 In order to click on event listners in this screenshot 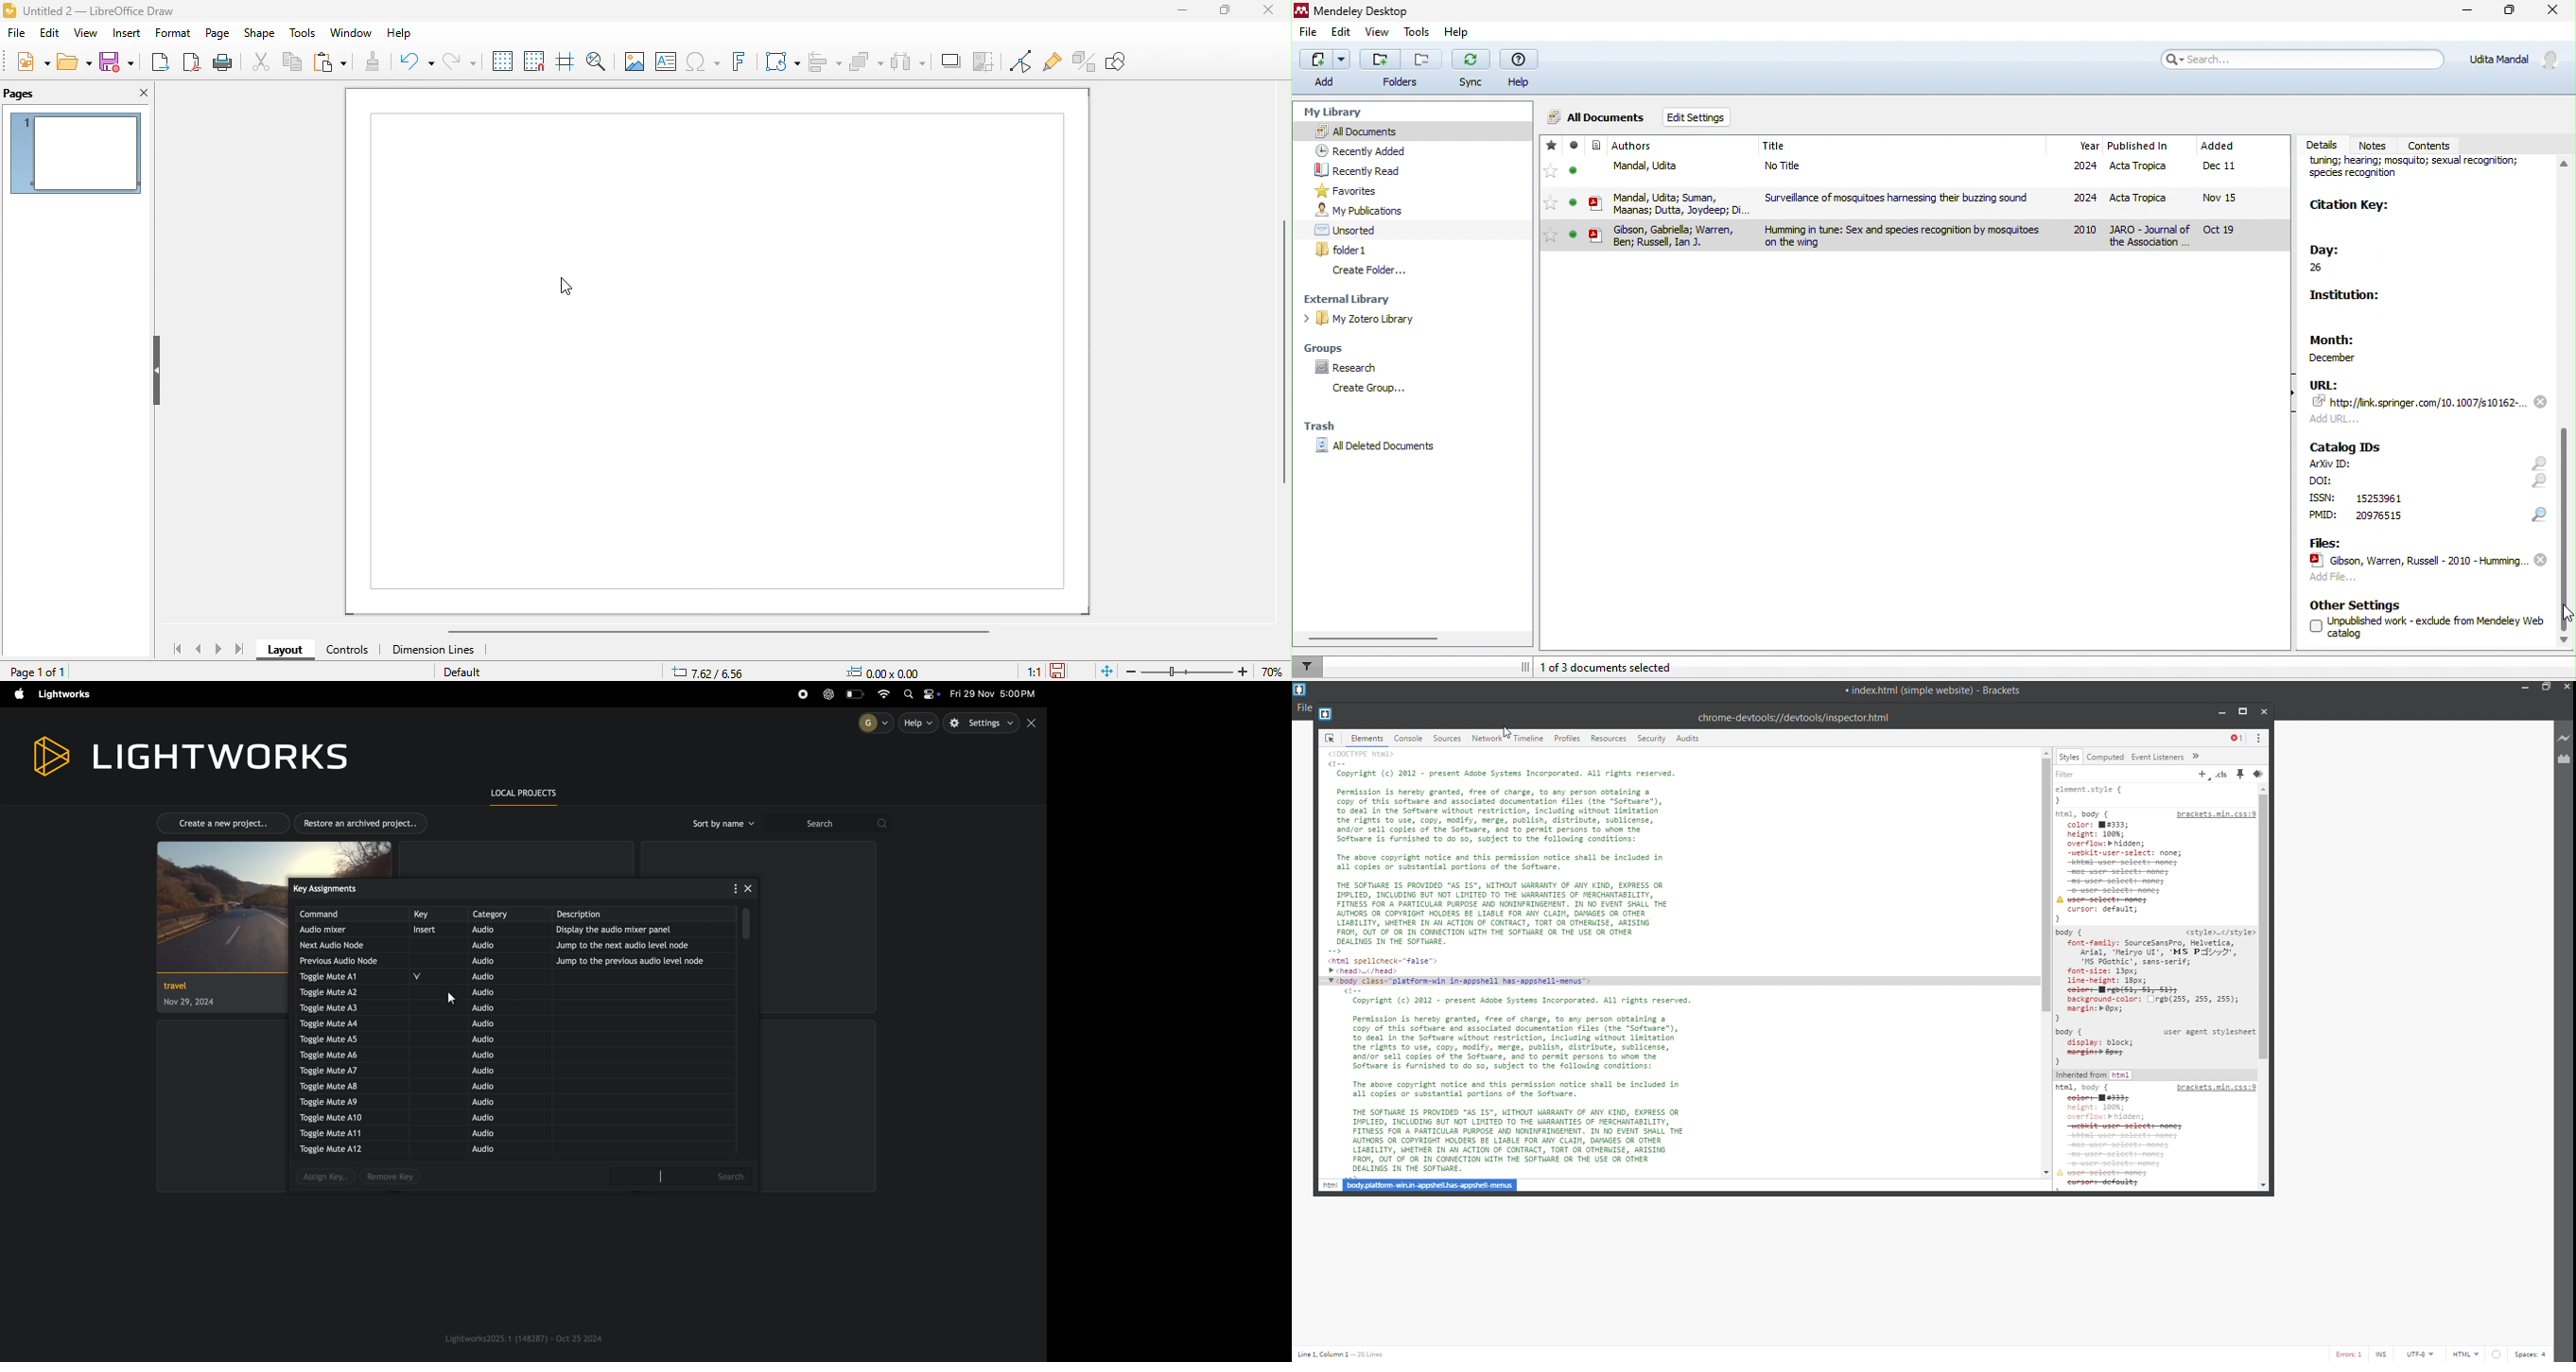, I will do `click(2167, 756)`.